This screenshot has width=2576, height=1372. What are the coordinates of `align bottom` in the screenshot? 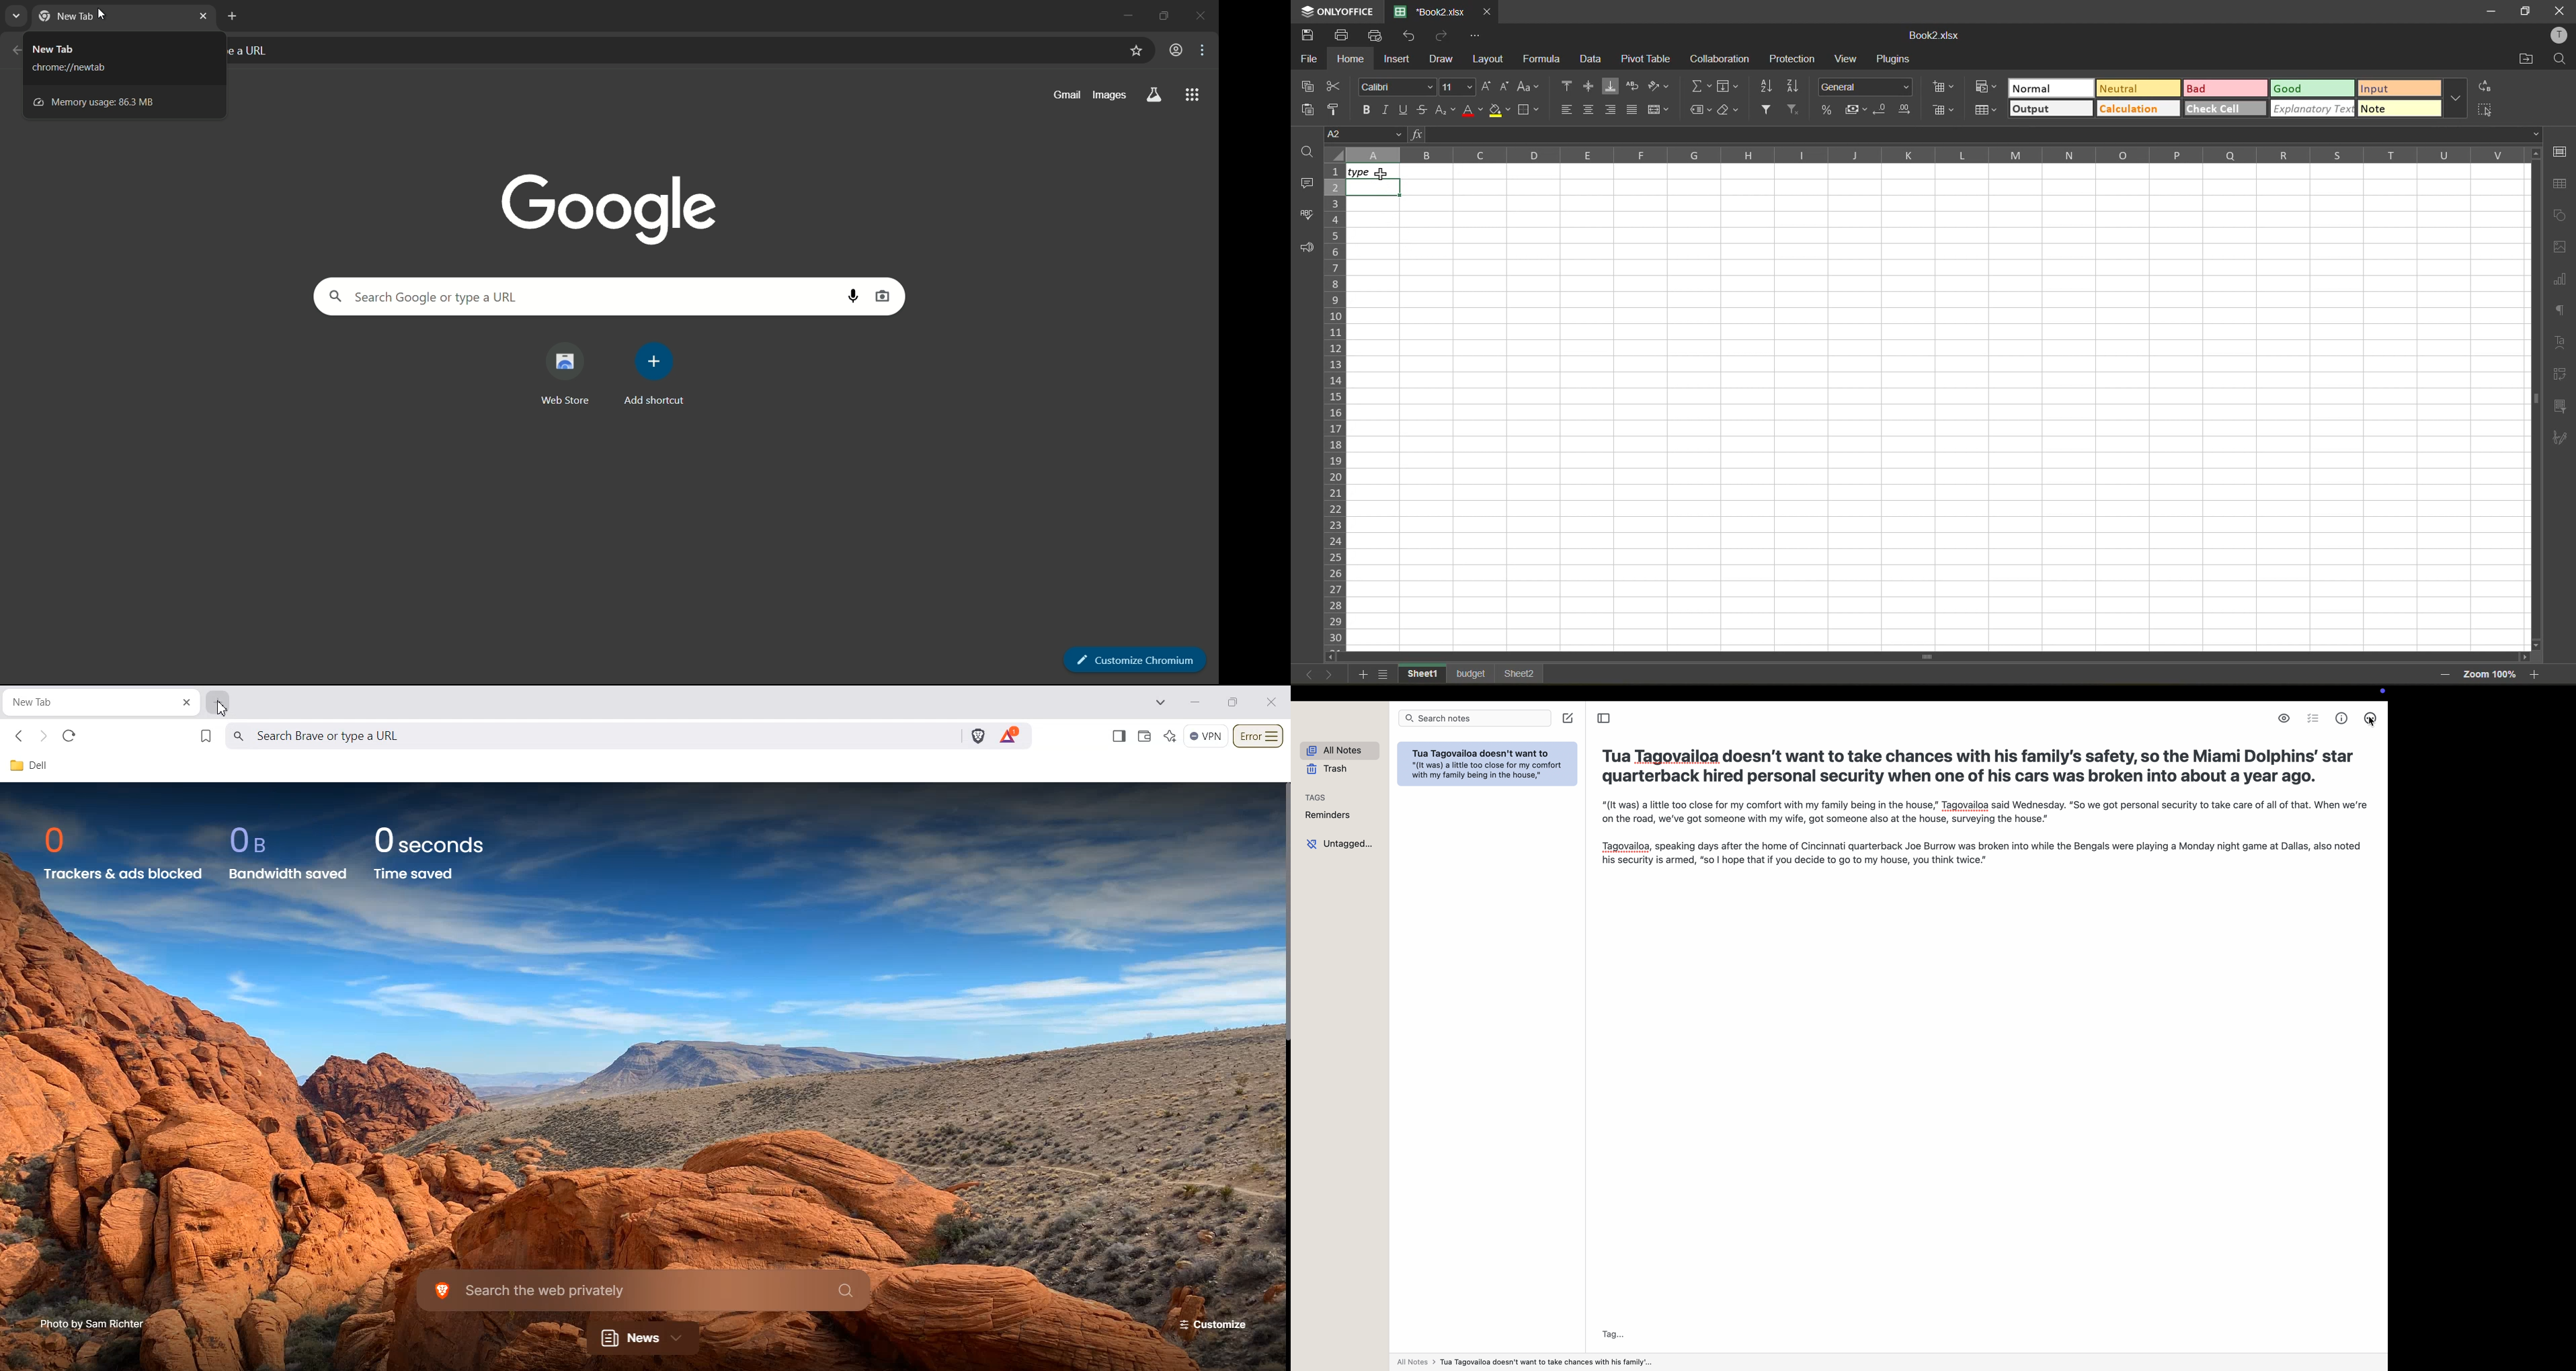 It's located at (1615, 88).